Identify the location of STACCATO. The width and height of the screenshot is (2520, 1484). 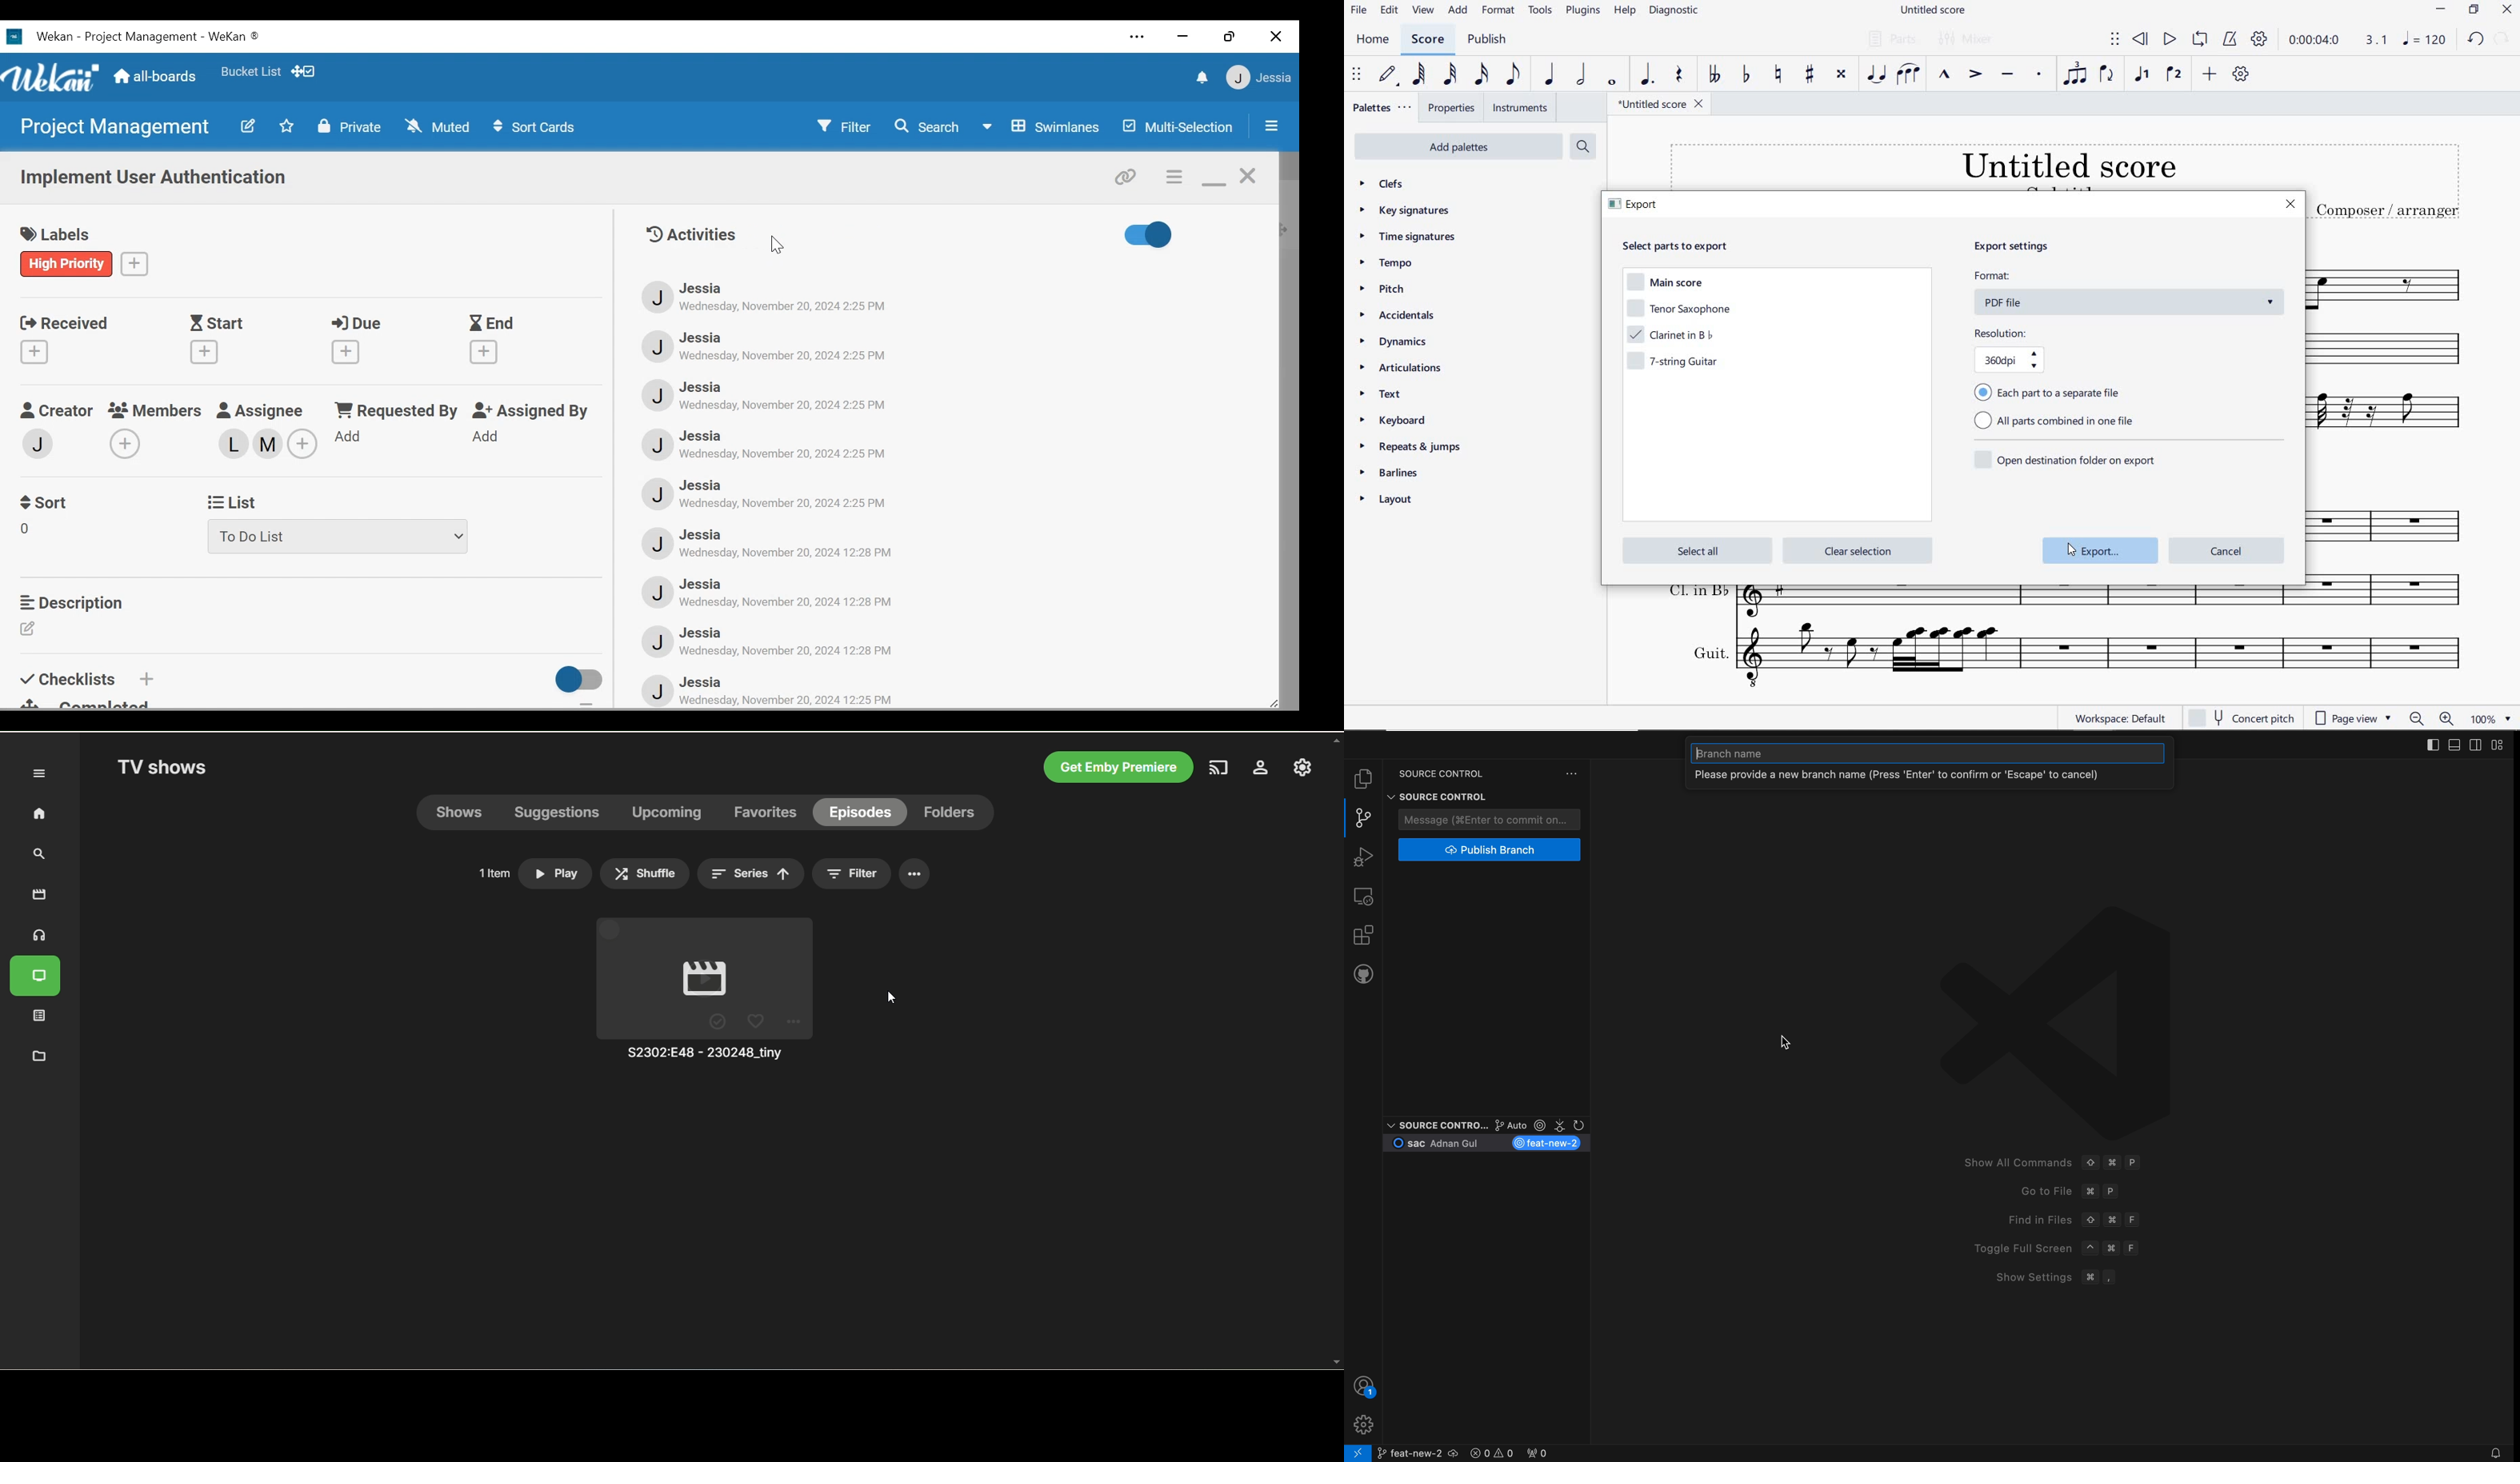
(2040, 76).